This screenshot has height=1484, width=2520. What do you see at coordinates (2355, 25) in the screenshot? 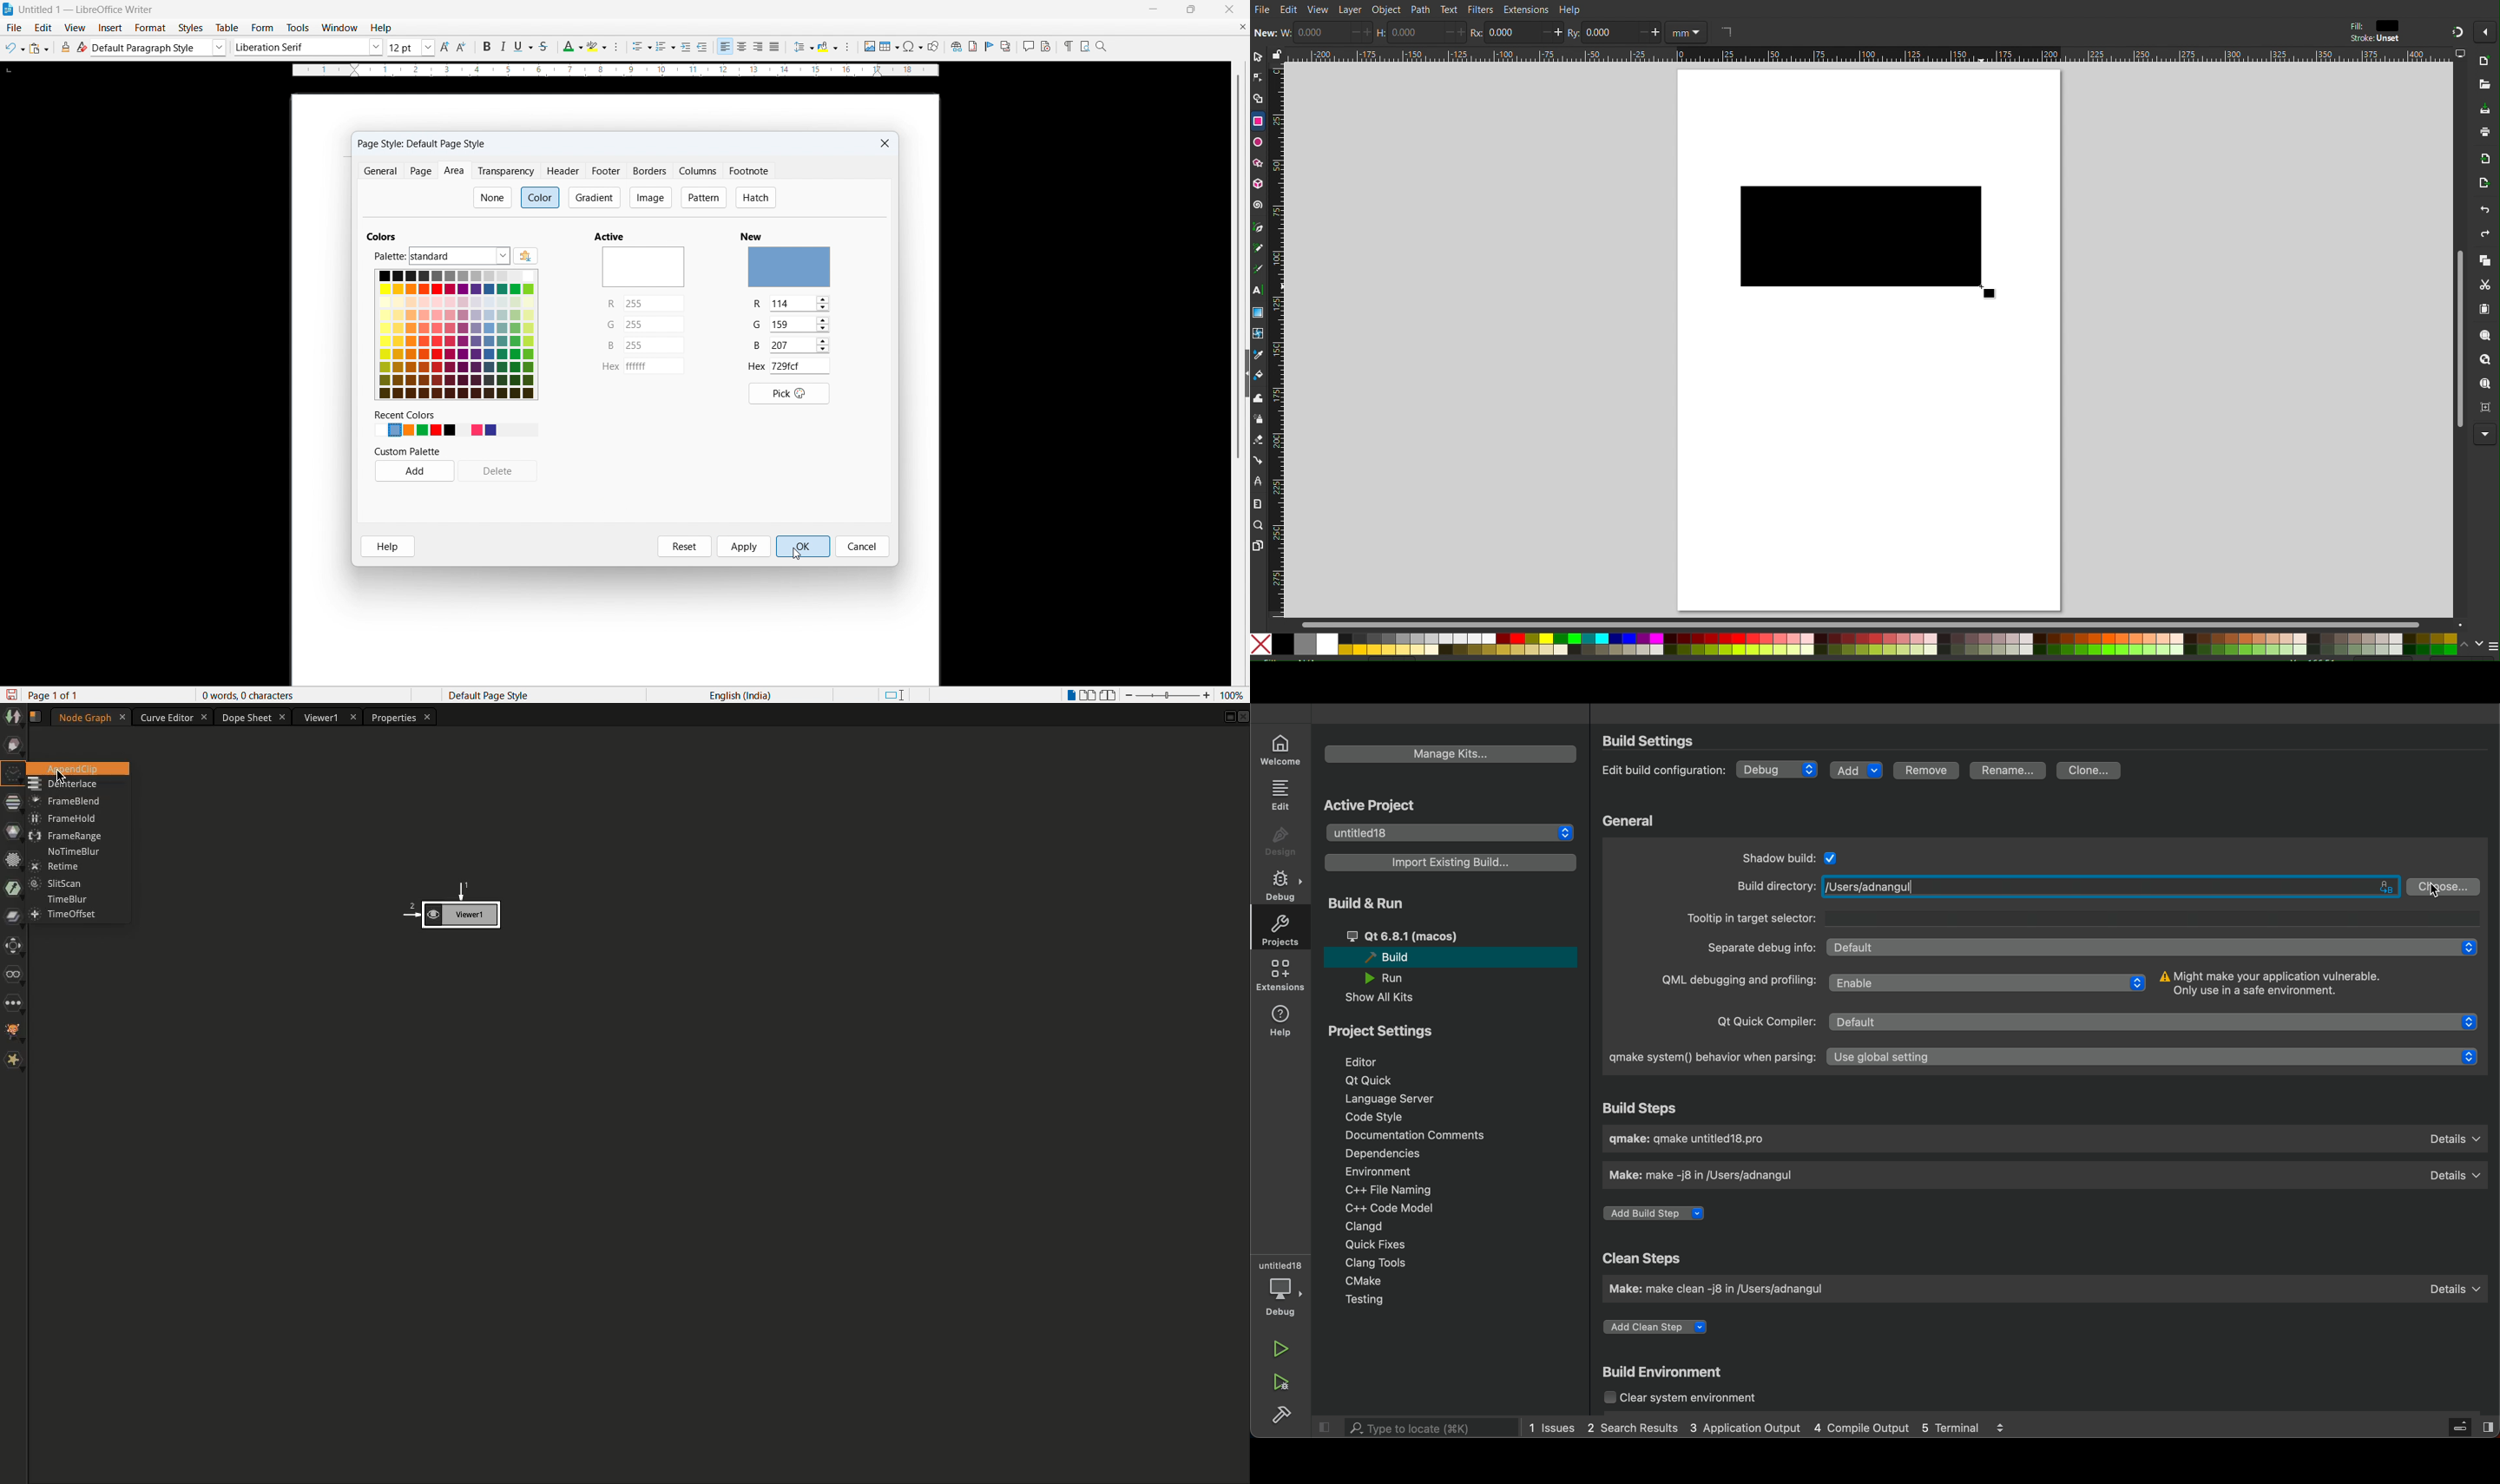
I see `fill:` at bounding box center [2355, 25].